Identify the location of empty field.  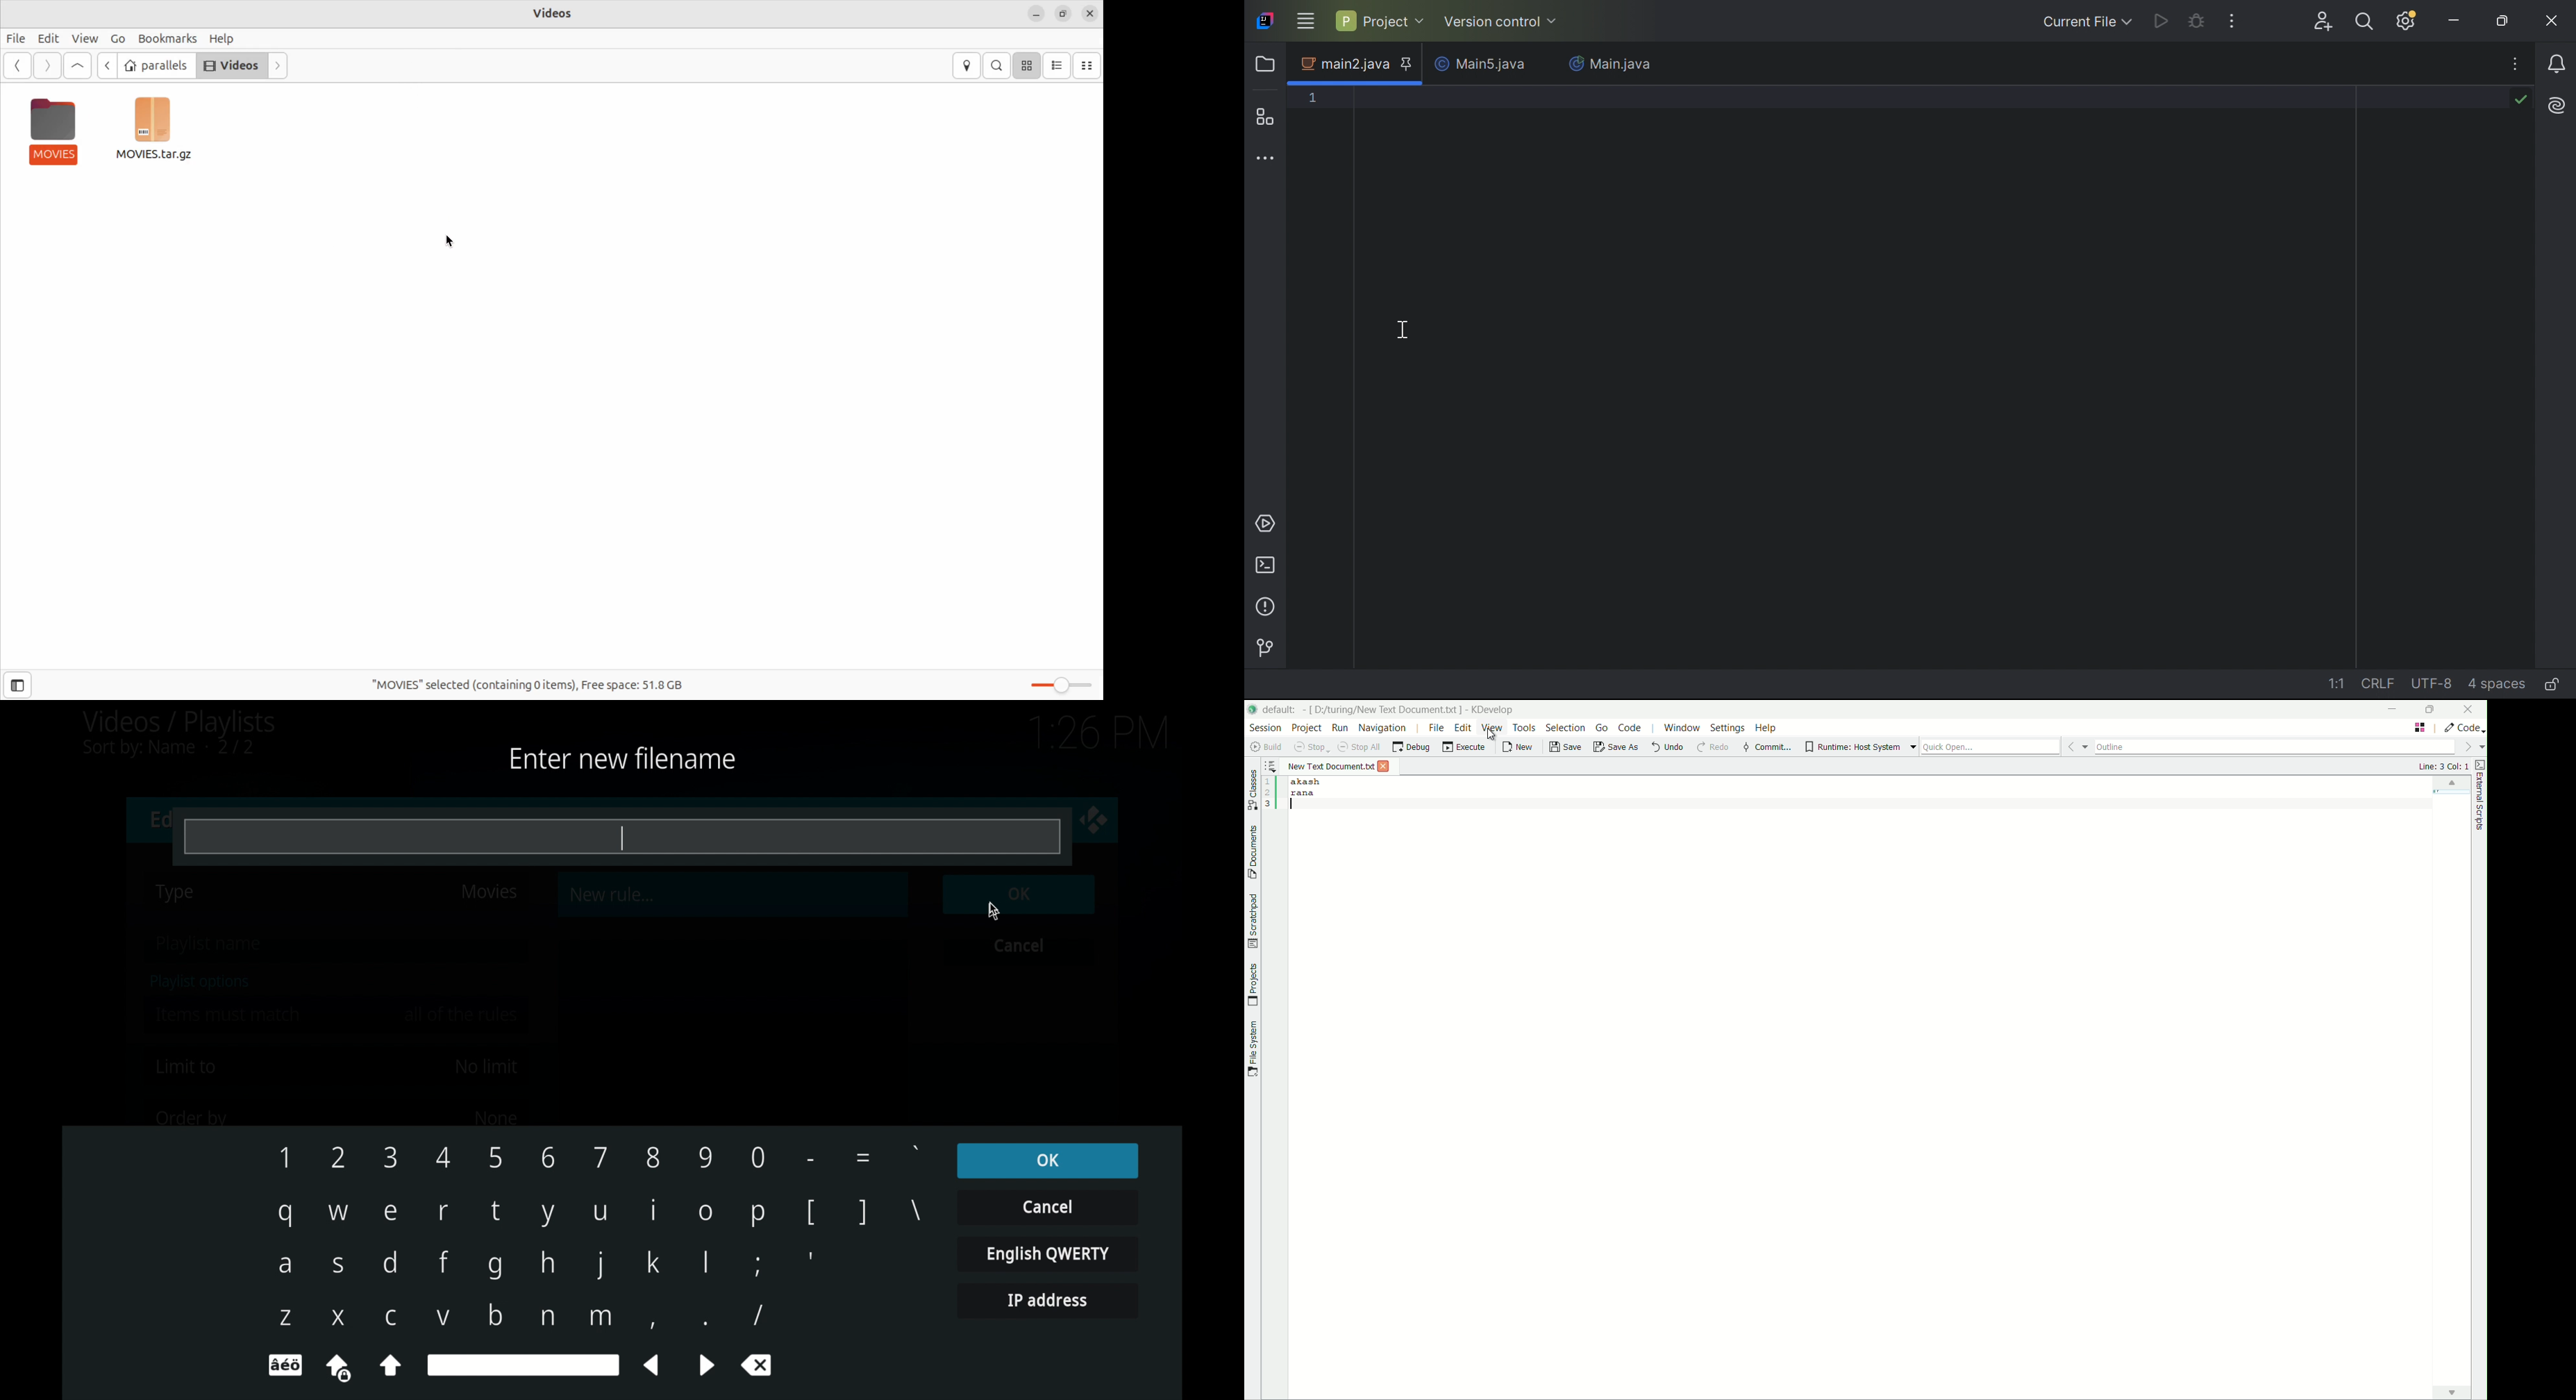
(612, 834).